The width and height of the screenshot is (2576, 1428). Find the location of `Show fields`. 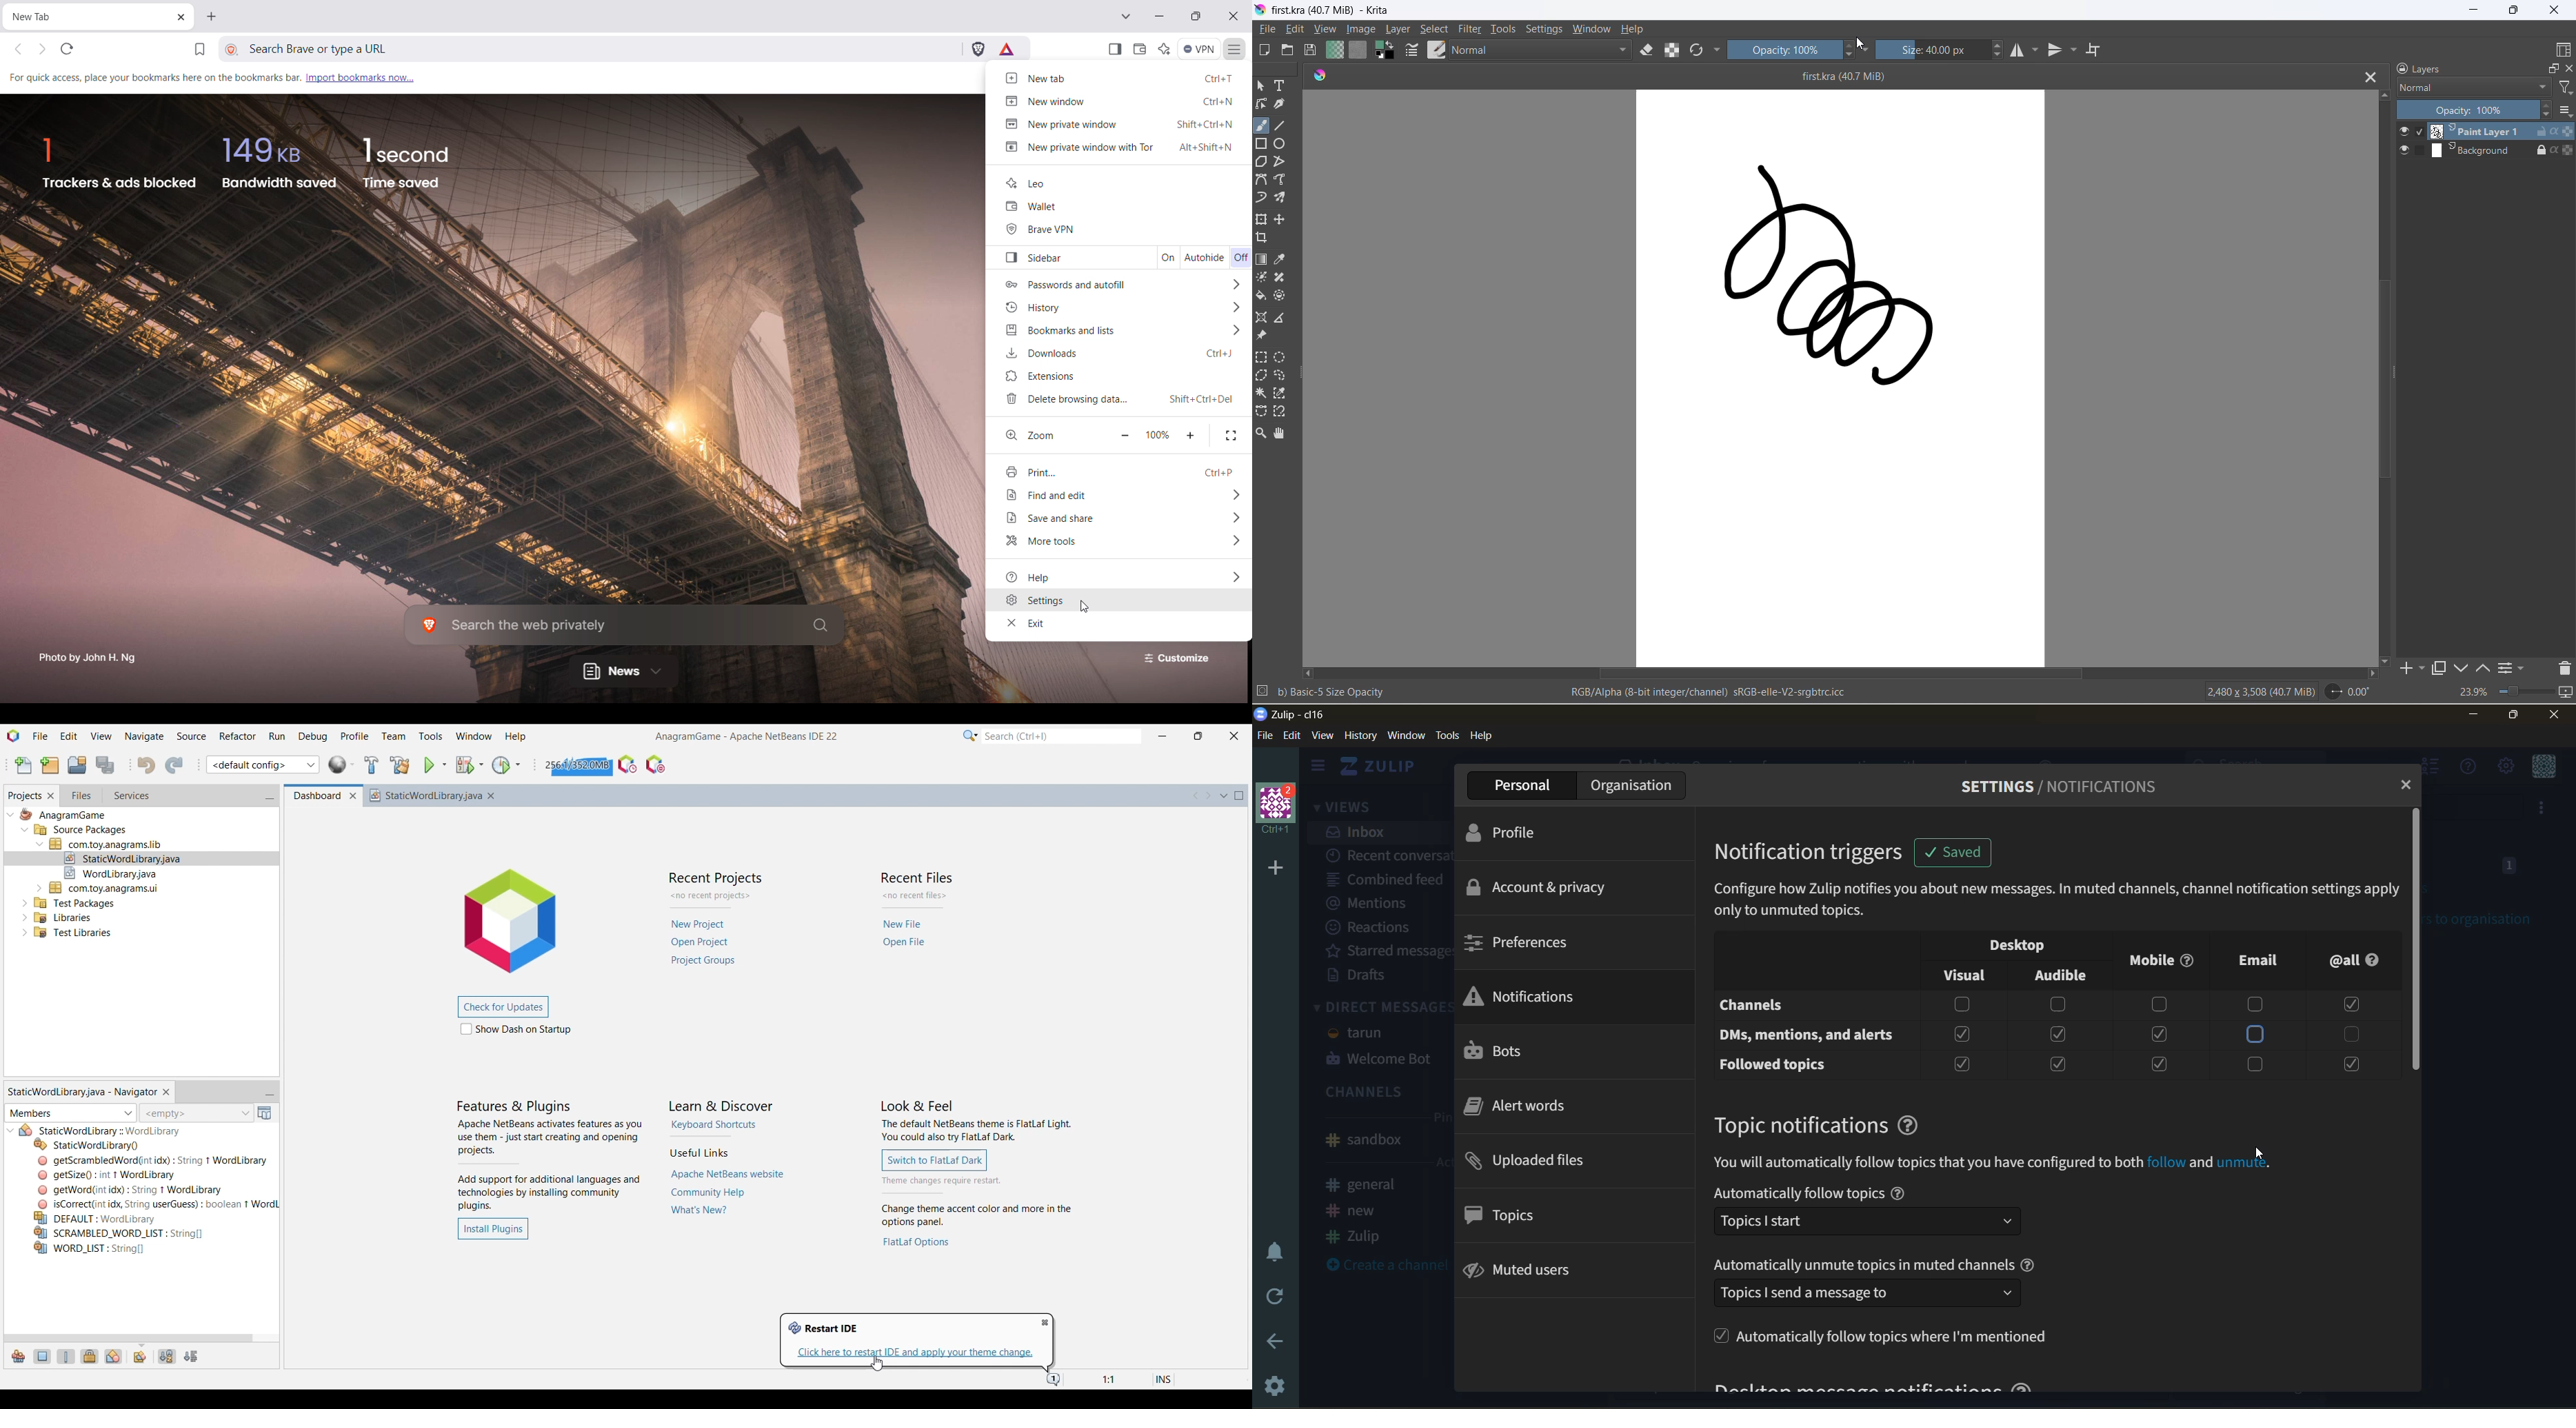

Show fields is located at coordinates (43, 1357).